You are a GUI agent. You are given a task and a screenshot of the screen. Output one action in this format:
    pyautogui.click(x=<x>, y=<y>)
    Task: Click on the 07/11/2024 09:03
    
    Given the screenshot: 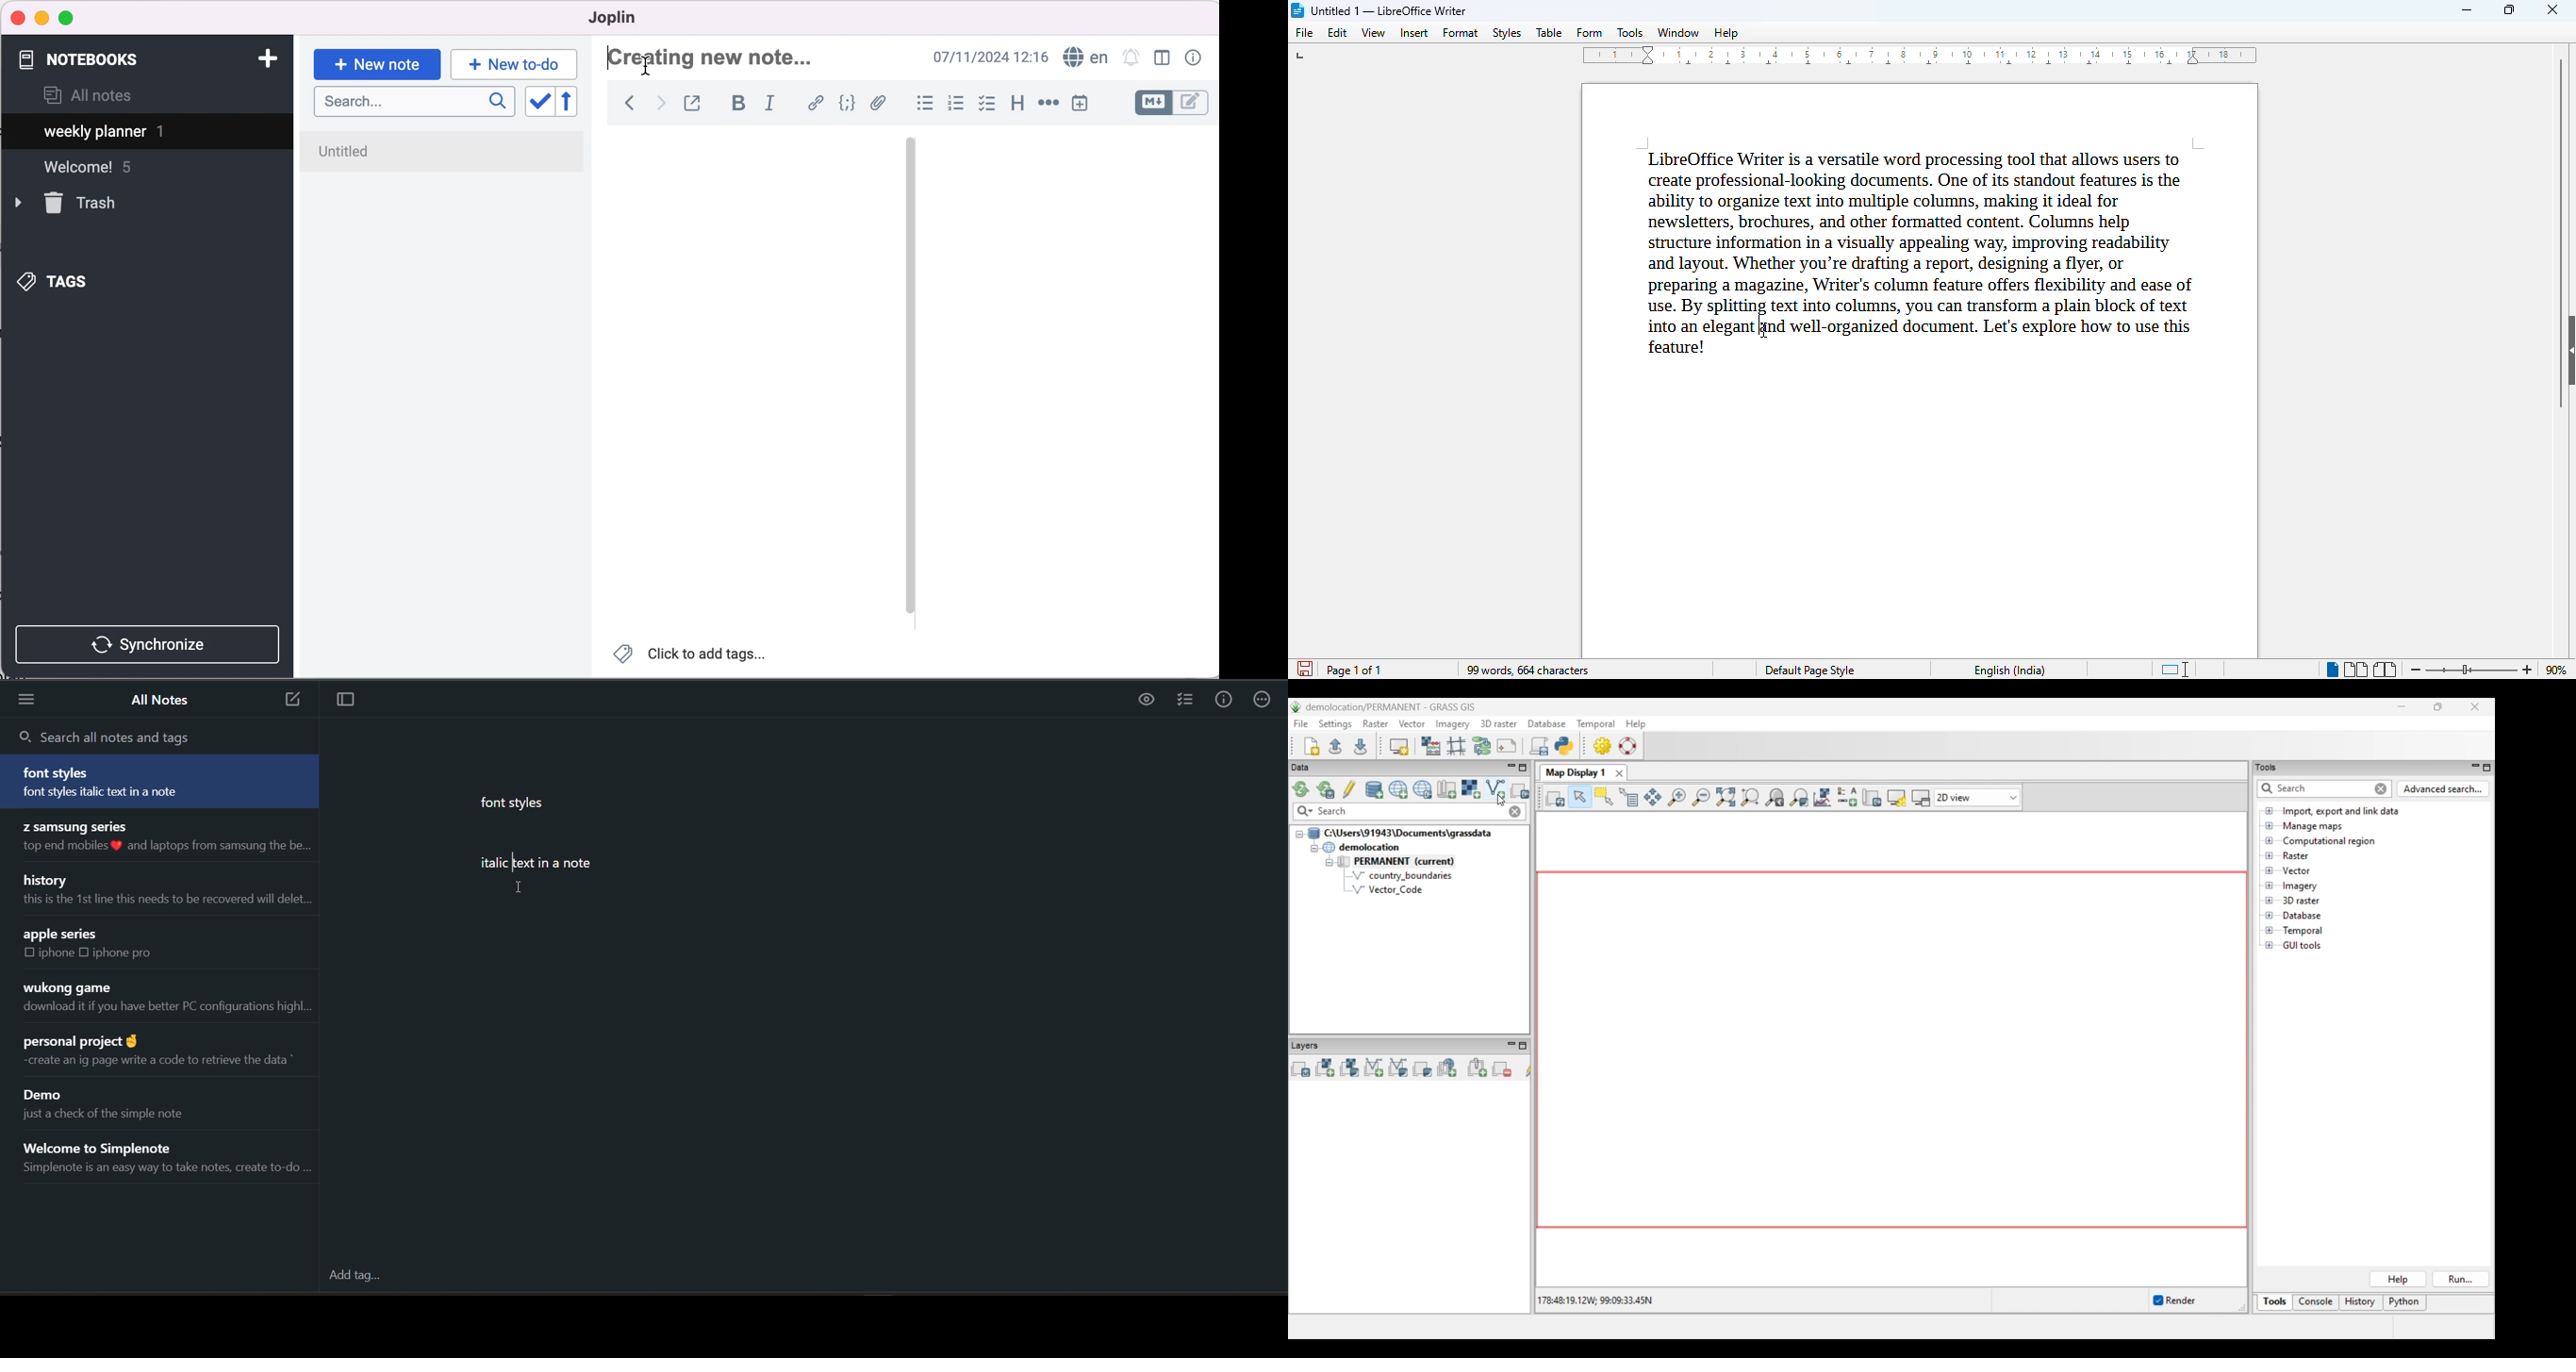 What is the action you would take?
    pyautogui.click(x=989, y=57)
    